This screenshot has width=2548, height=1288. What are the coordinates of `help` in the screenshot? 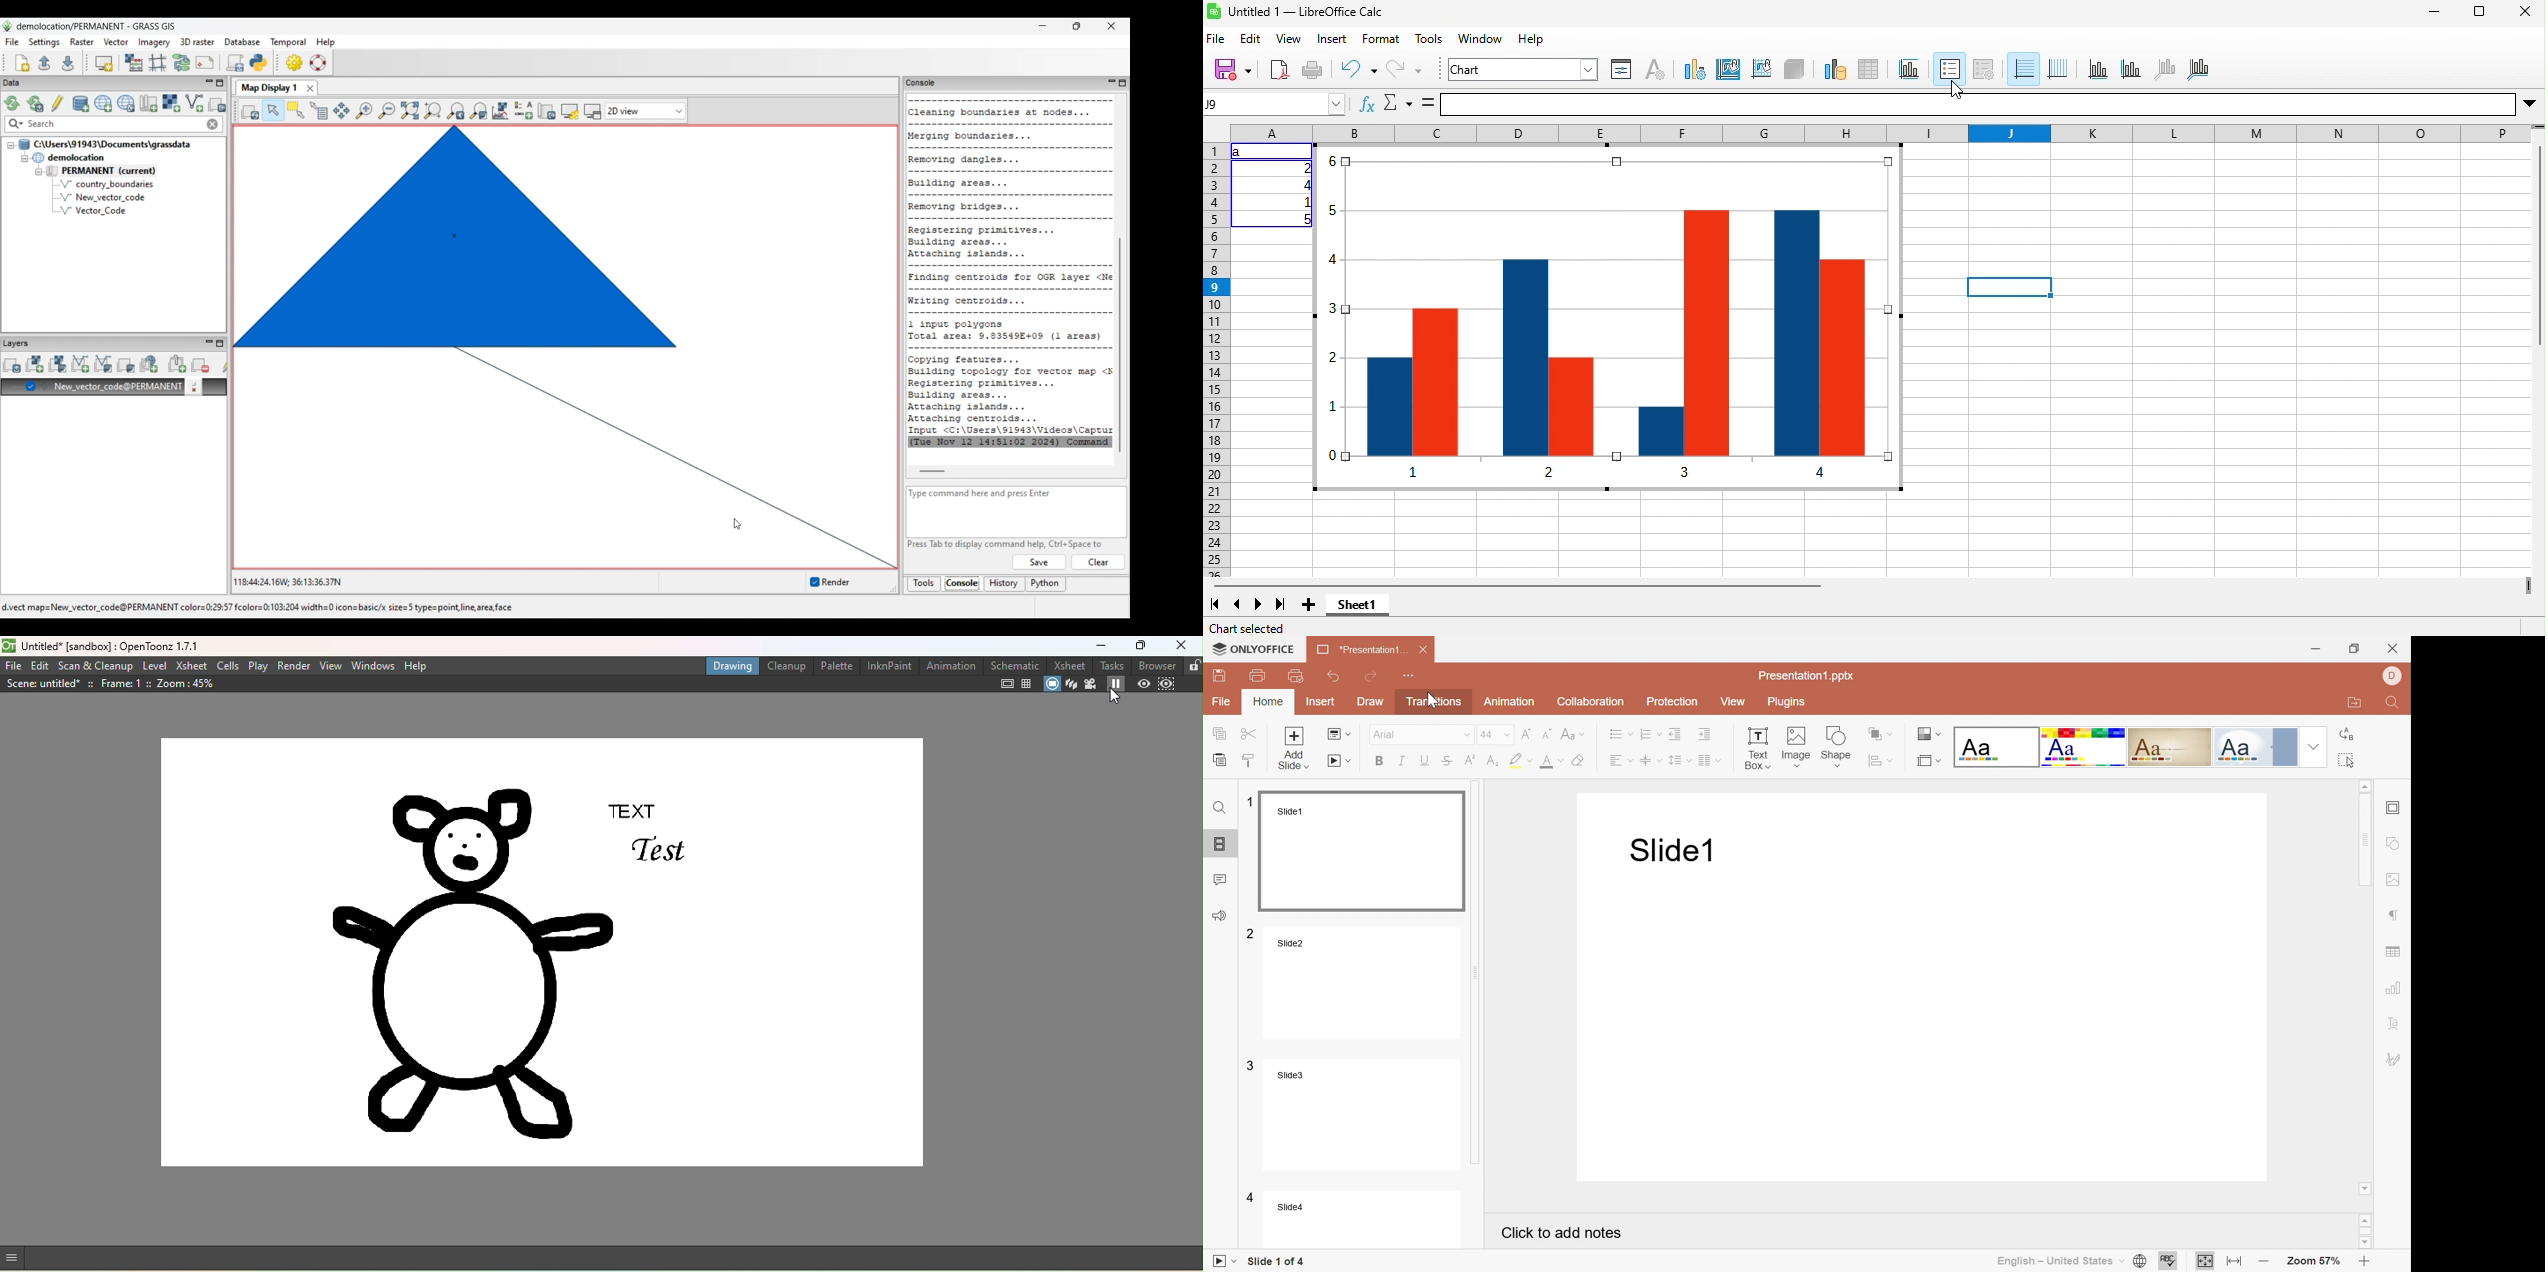 It's located at (1532, 40).